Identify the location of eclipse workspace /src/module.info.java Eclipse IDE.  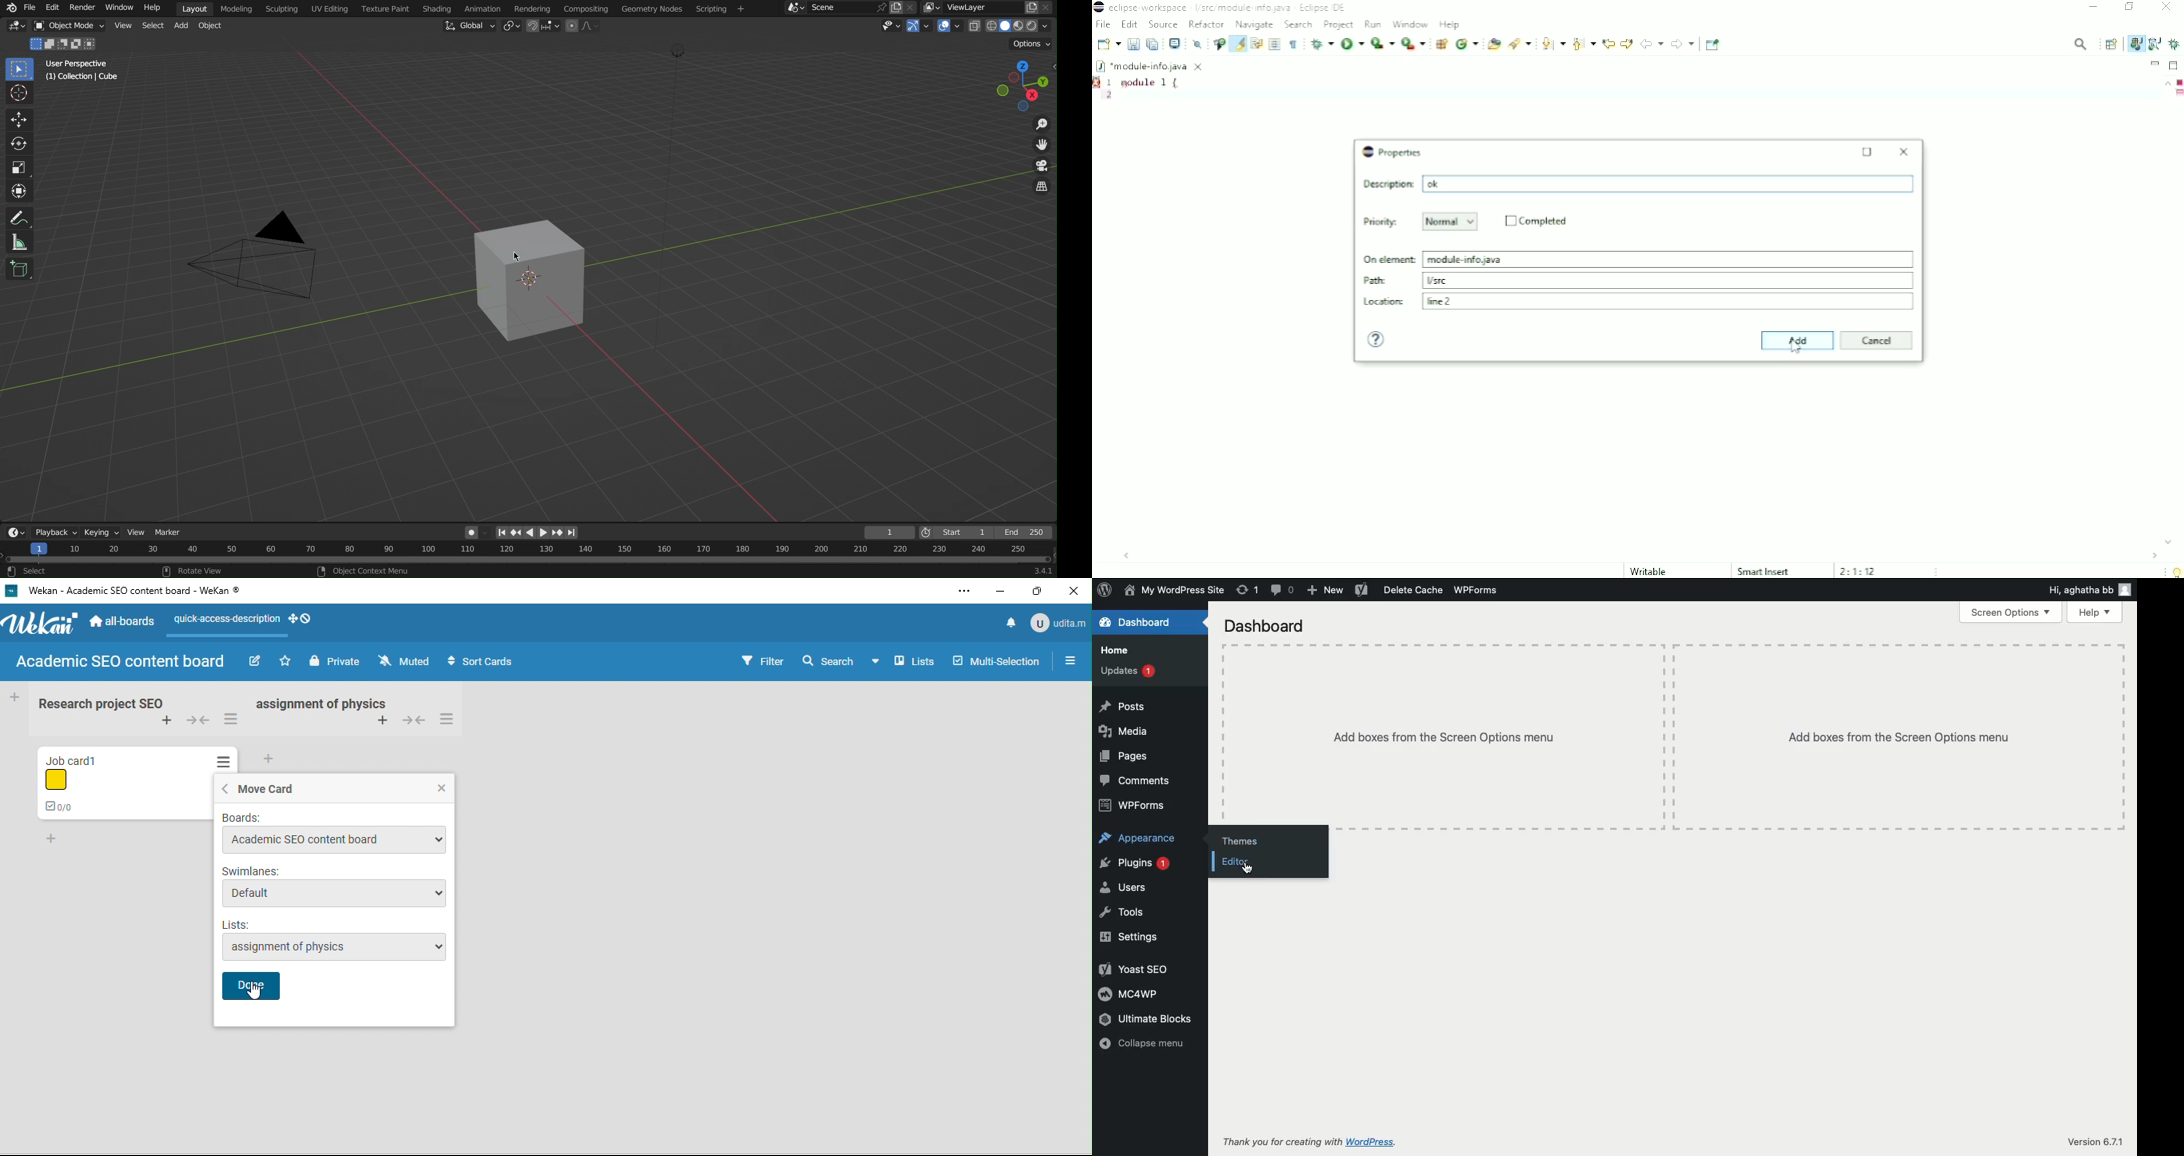
(1223, 7).